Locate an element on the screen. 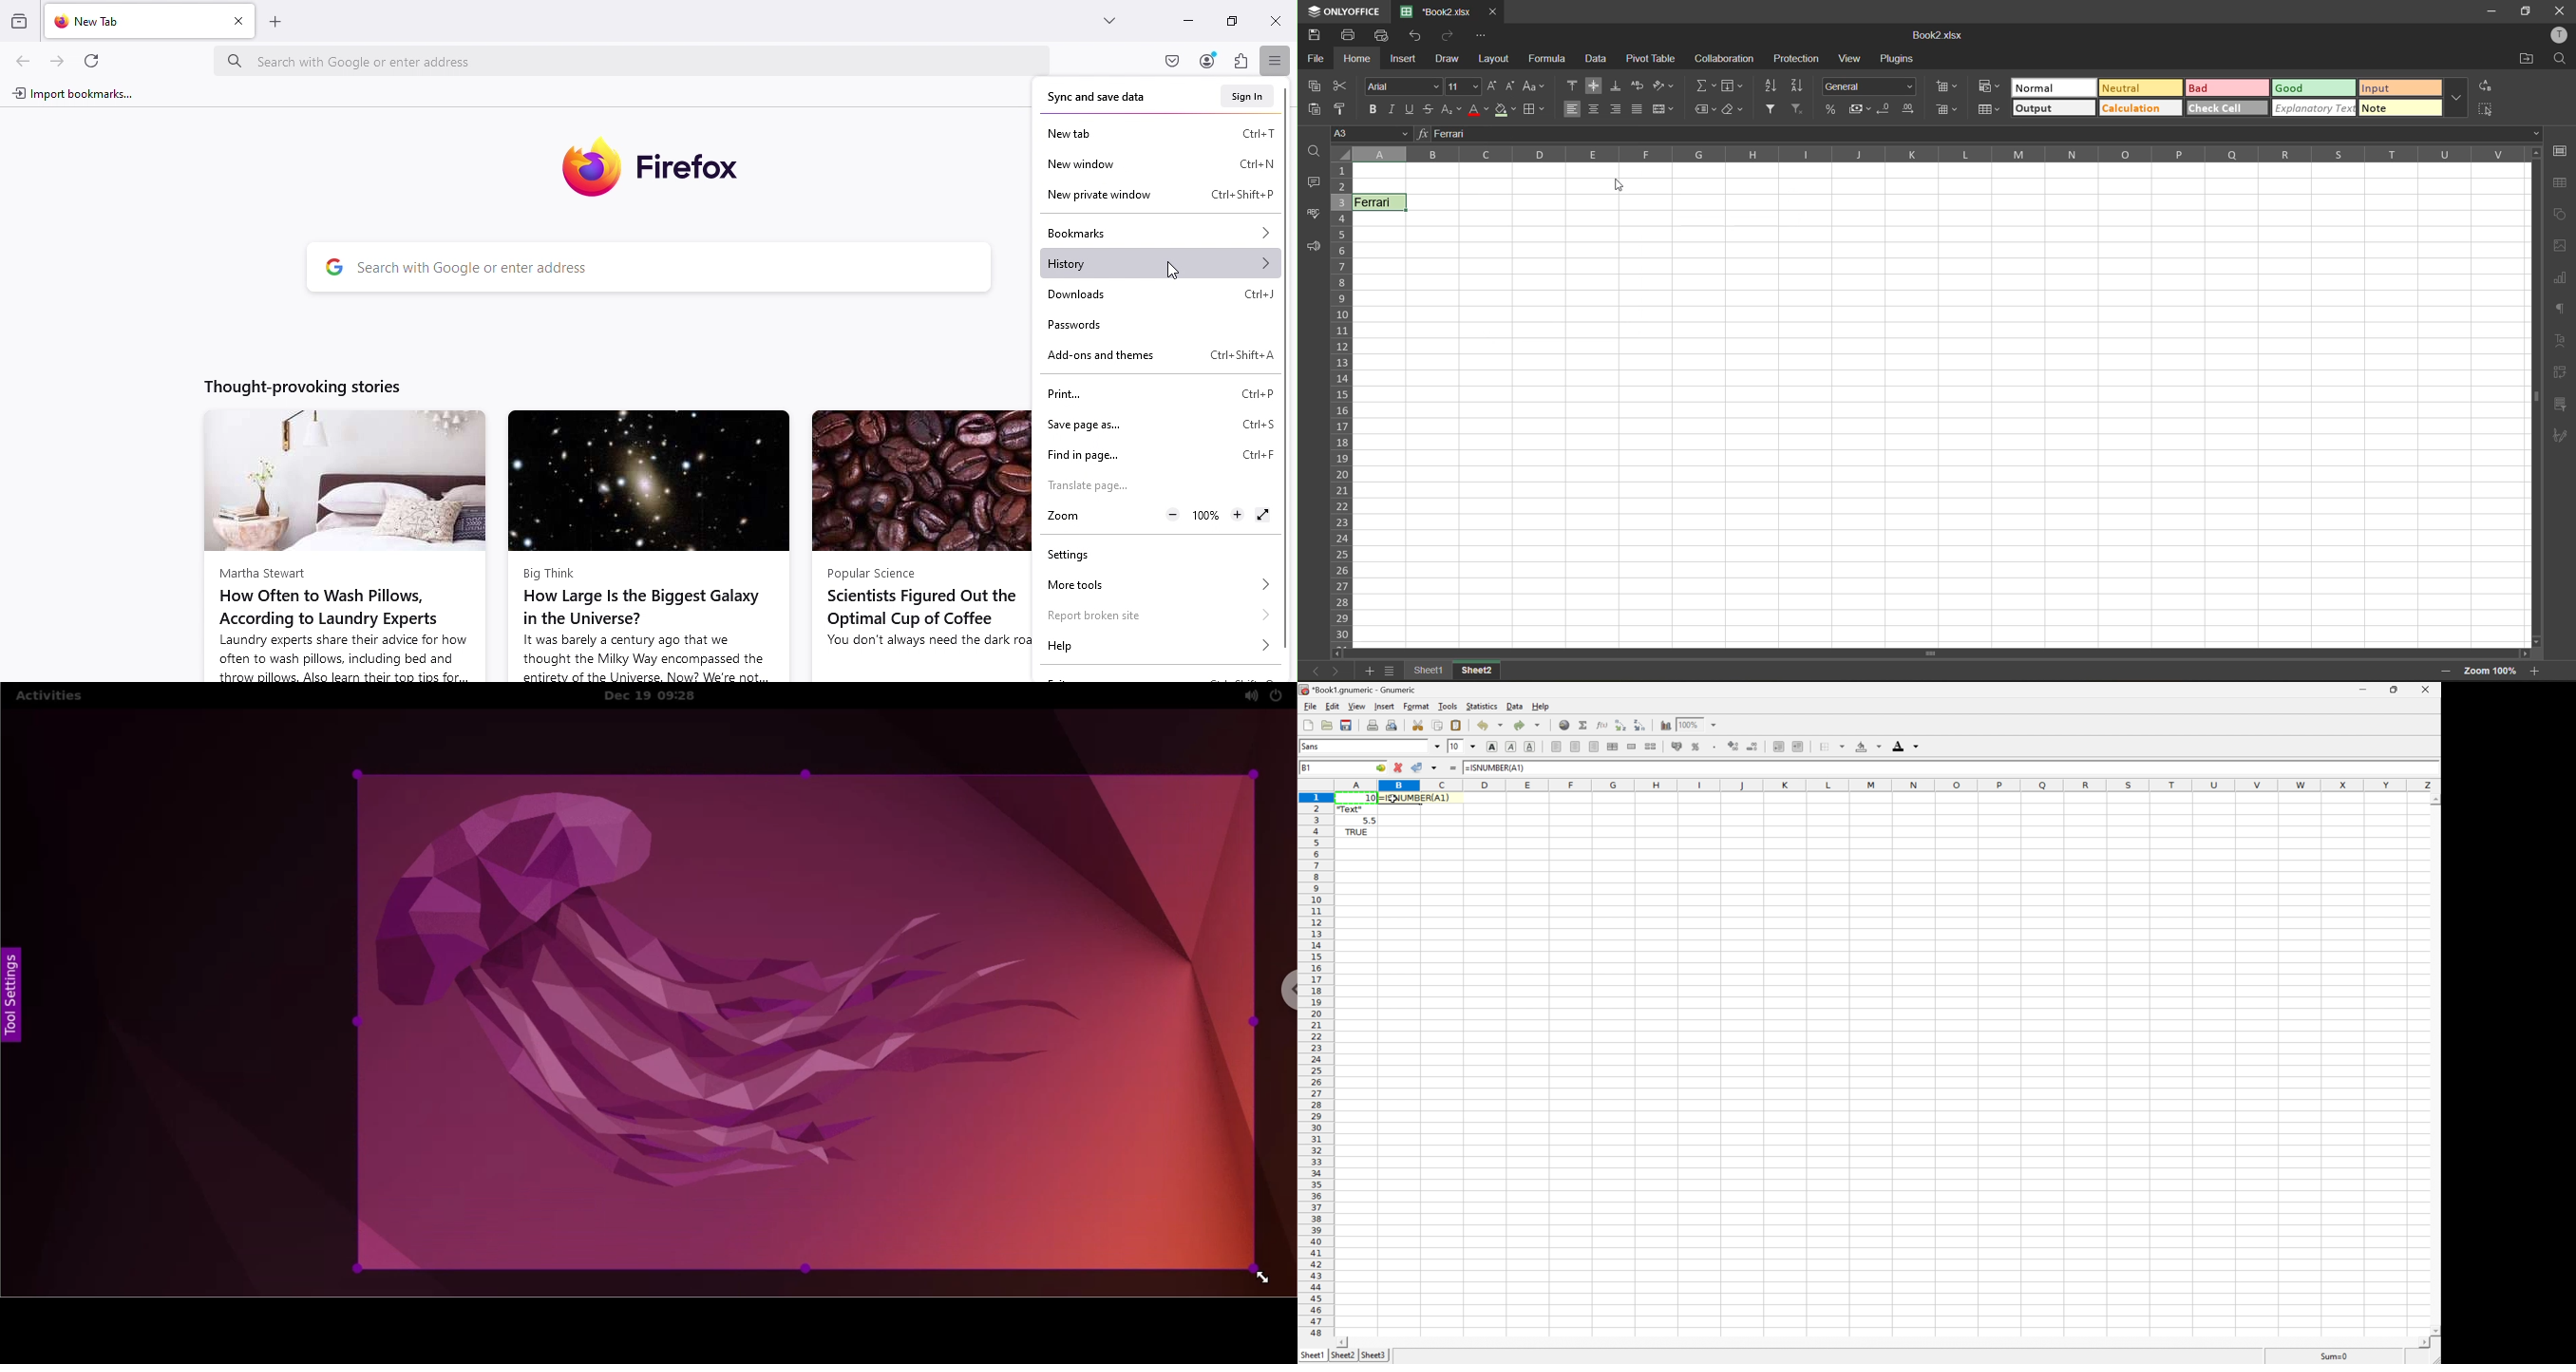 Image resolution: width=2576 pixels, height=1372 pixels. zoom factor is located at coordinates (2492, 671).